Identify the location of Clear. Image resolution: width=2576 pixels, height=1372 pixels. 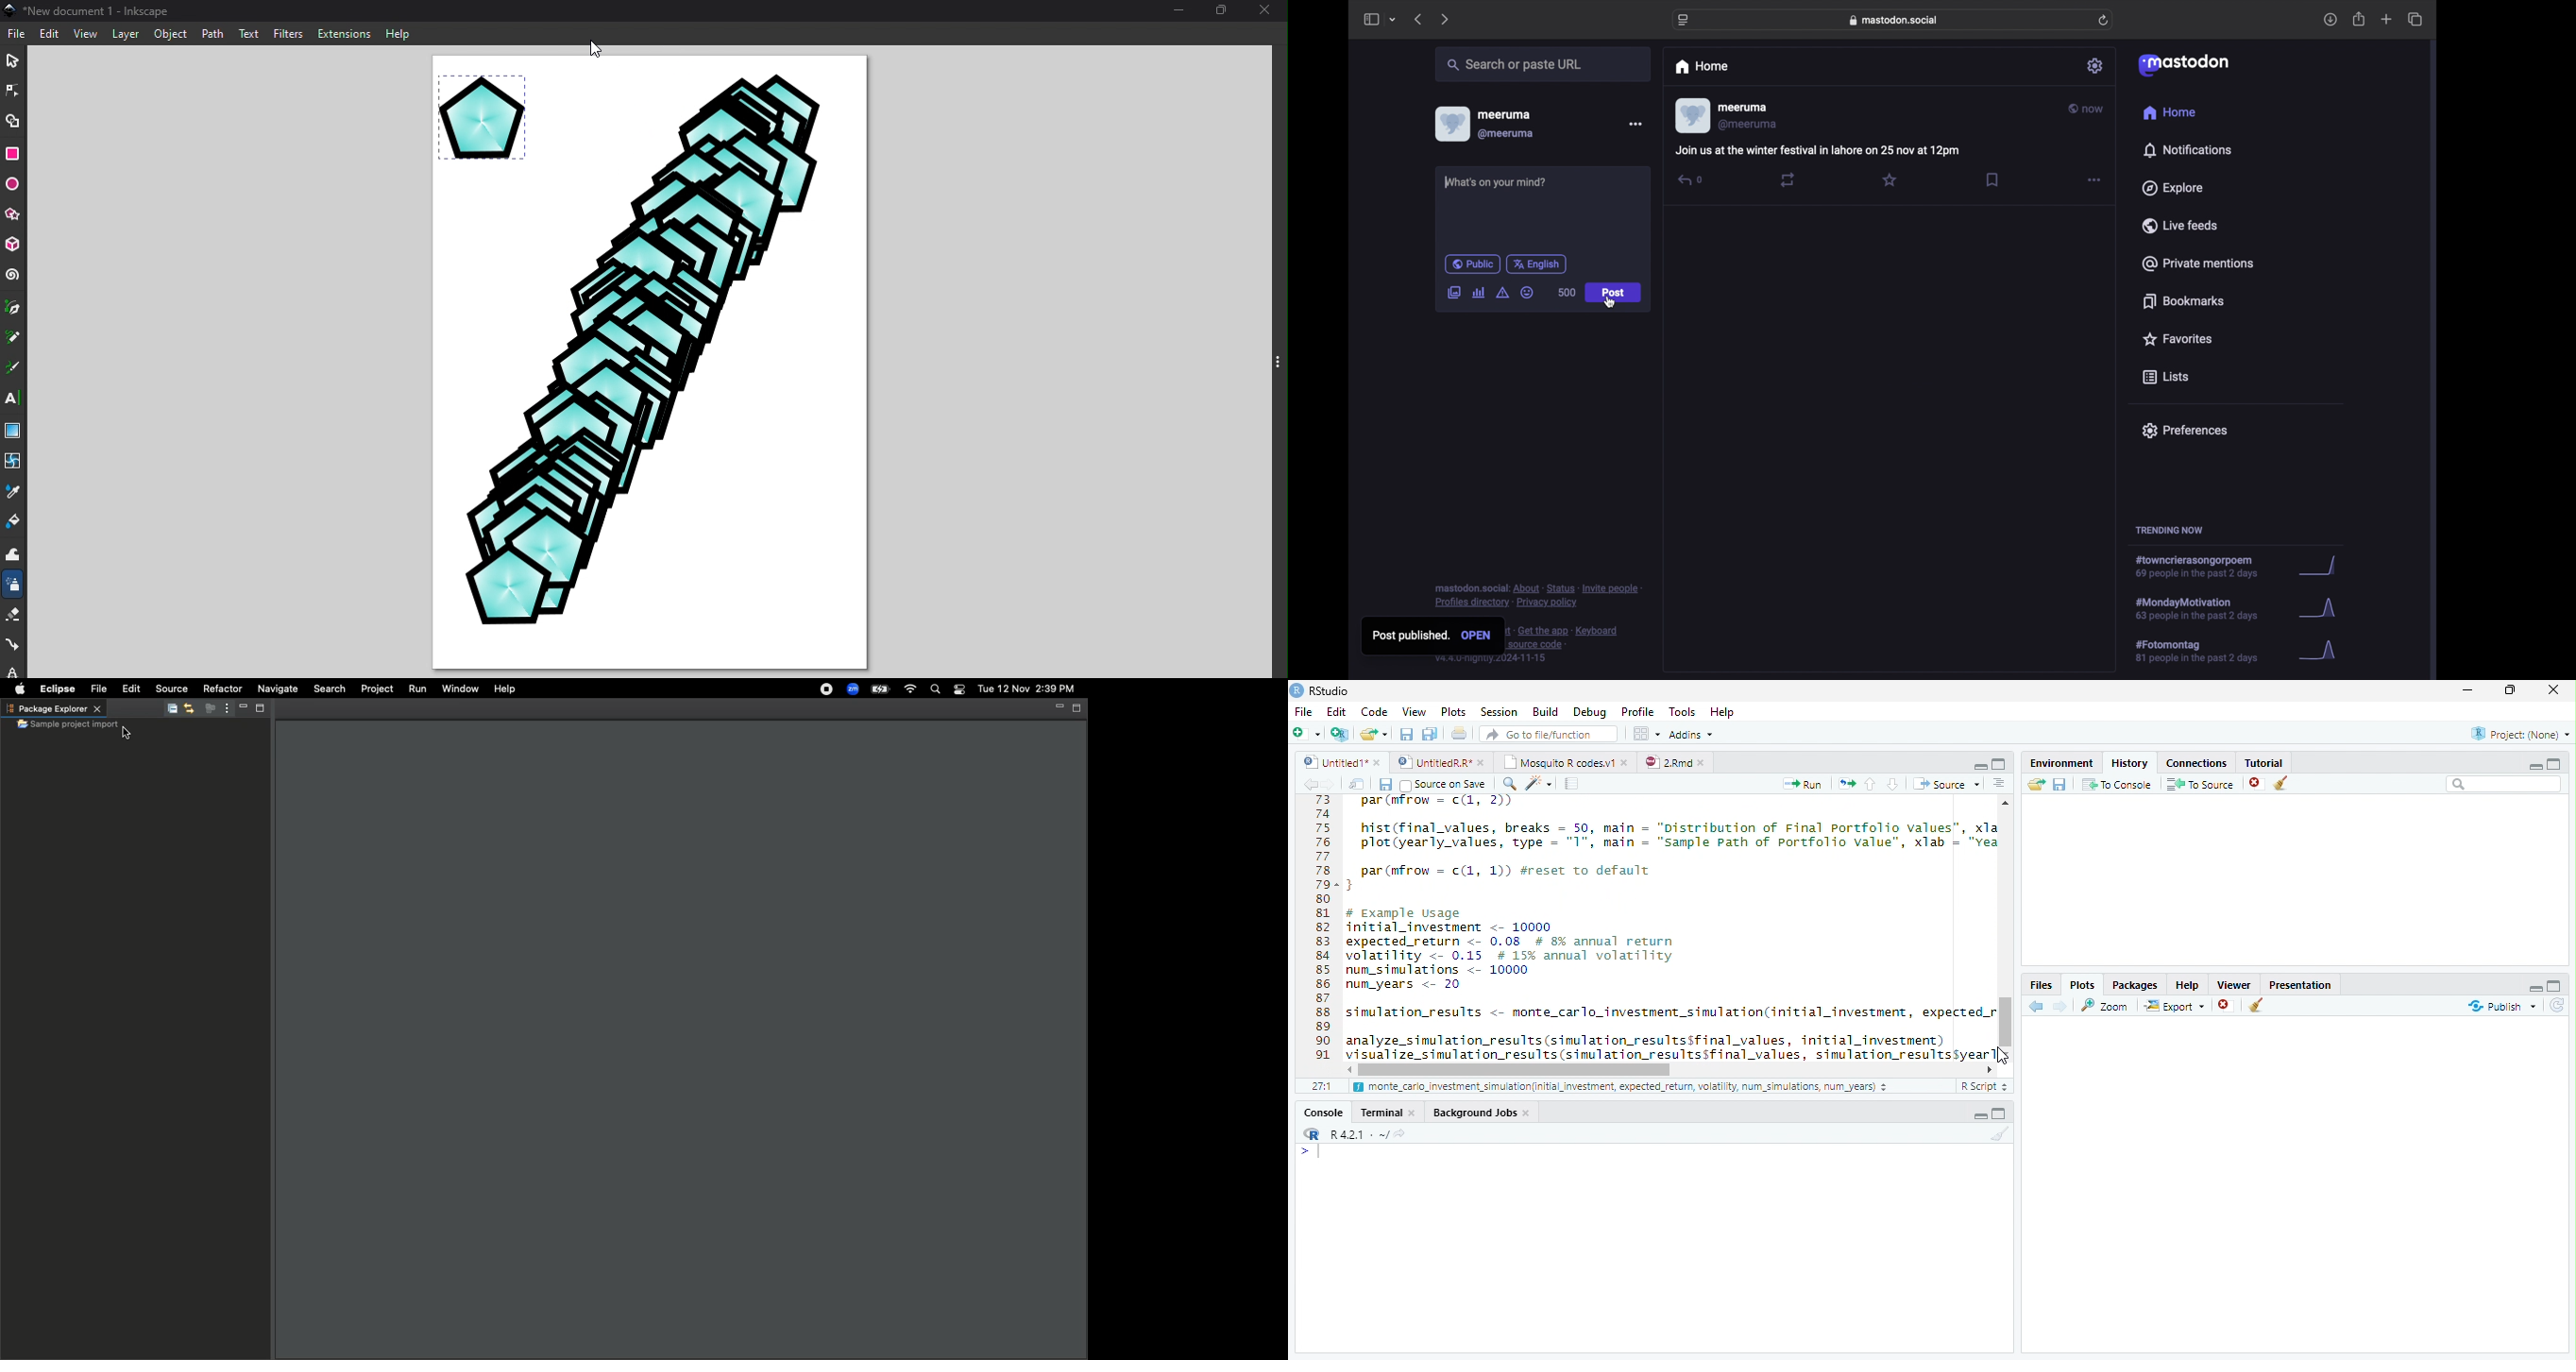
(2257, 1007).